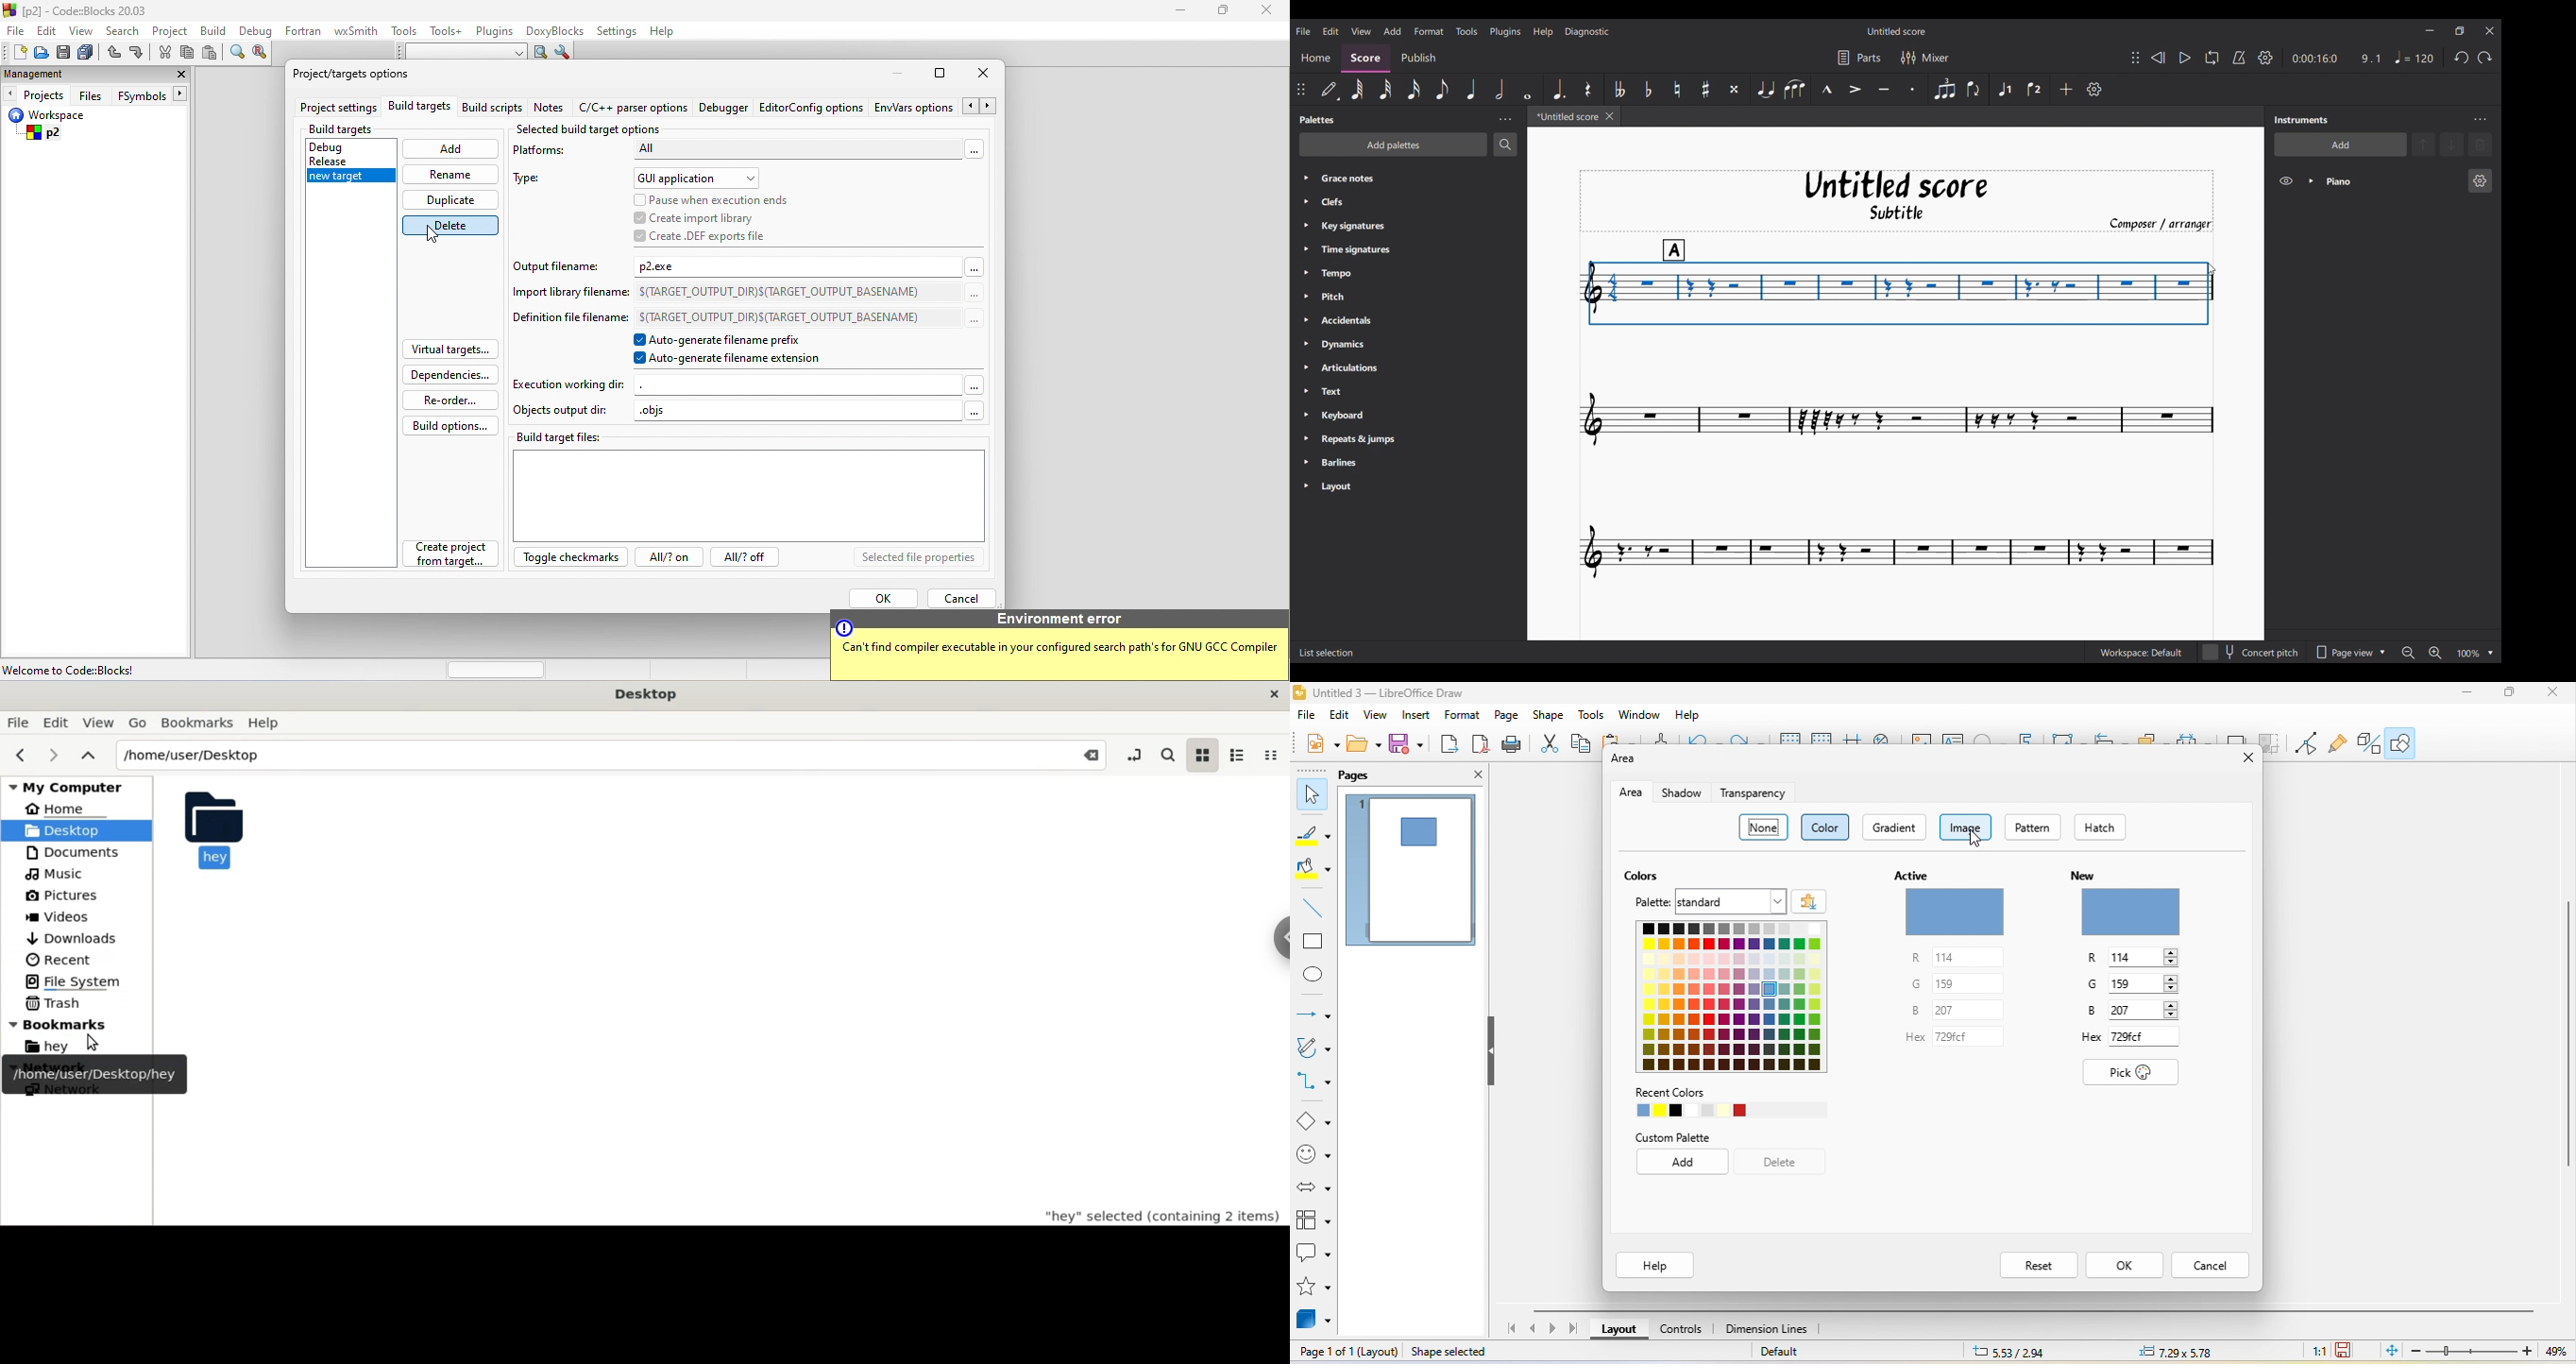 Image resolution: width=2576 pixels, height=1372 pixels. Describe the element at coordinates (1823, 739) in the screenshot. I see `snap to grid` at that location.